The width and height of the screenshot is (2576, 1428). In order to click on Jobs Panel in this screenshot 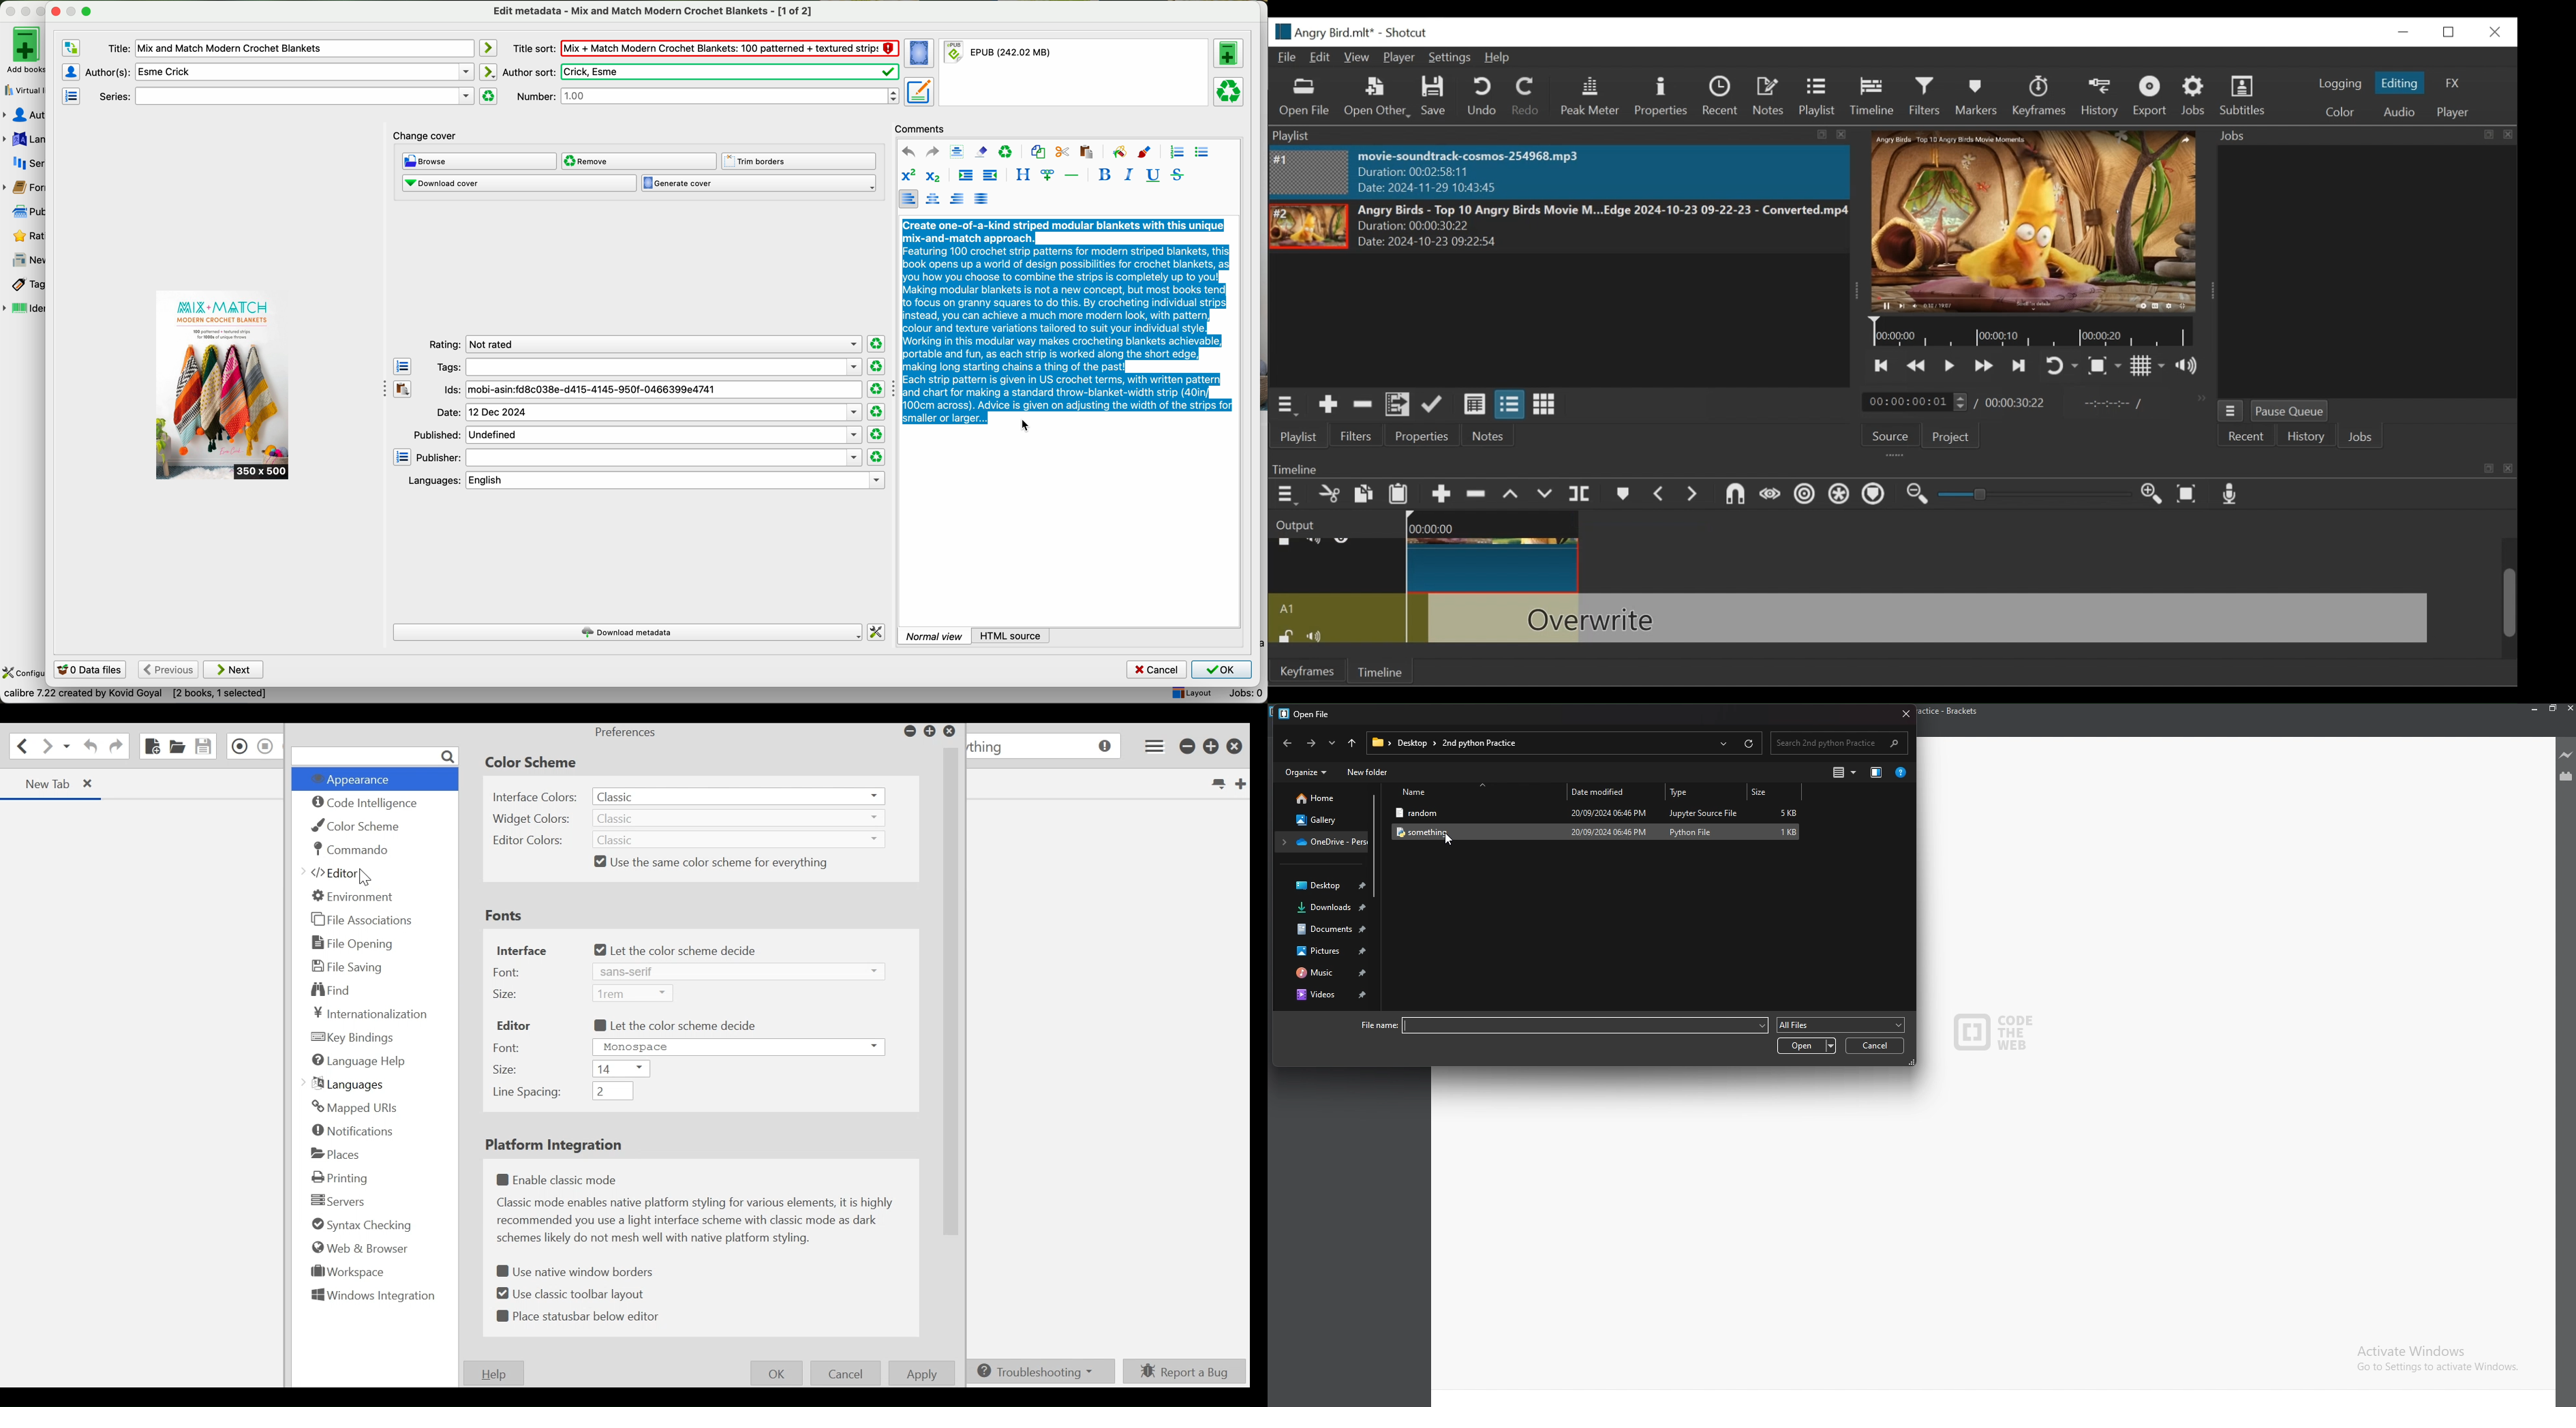, I will do `click(2354, 272)`.